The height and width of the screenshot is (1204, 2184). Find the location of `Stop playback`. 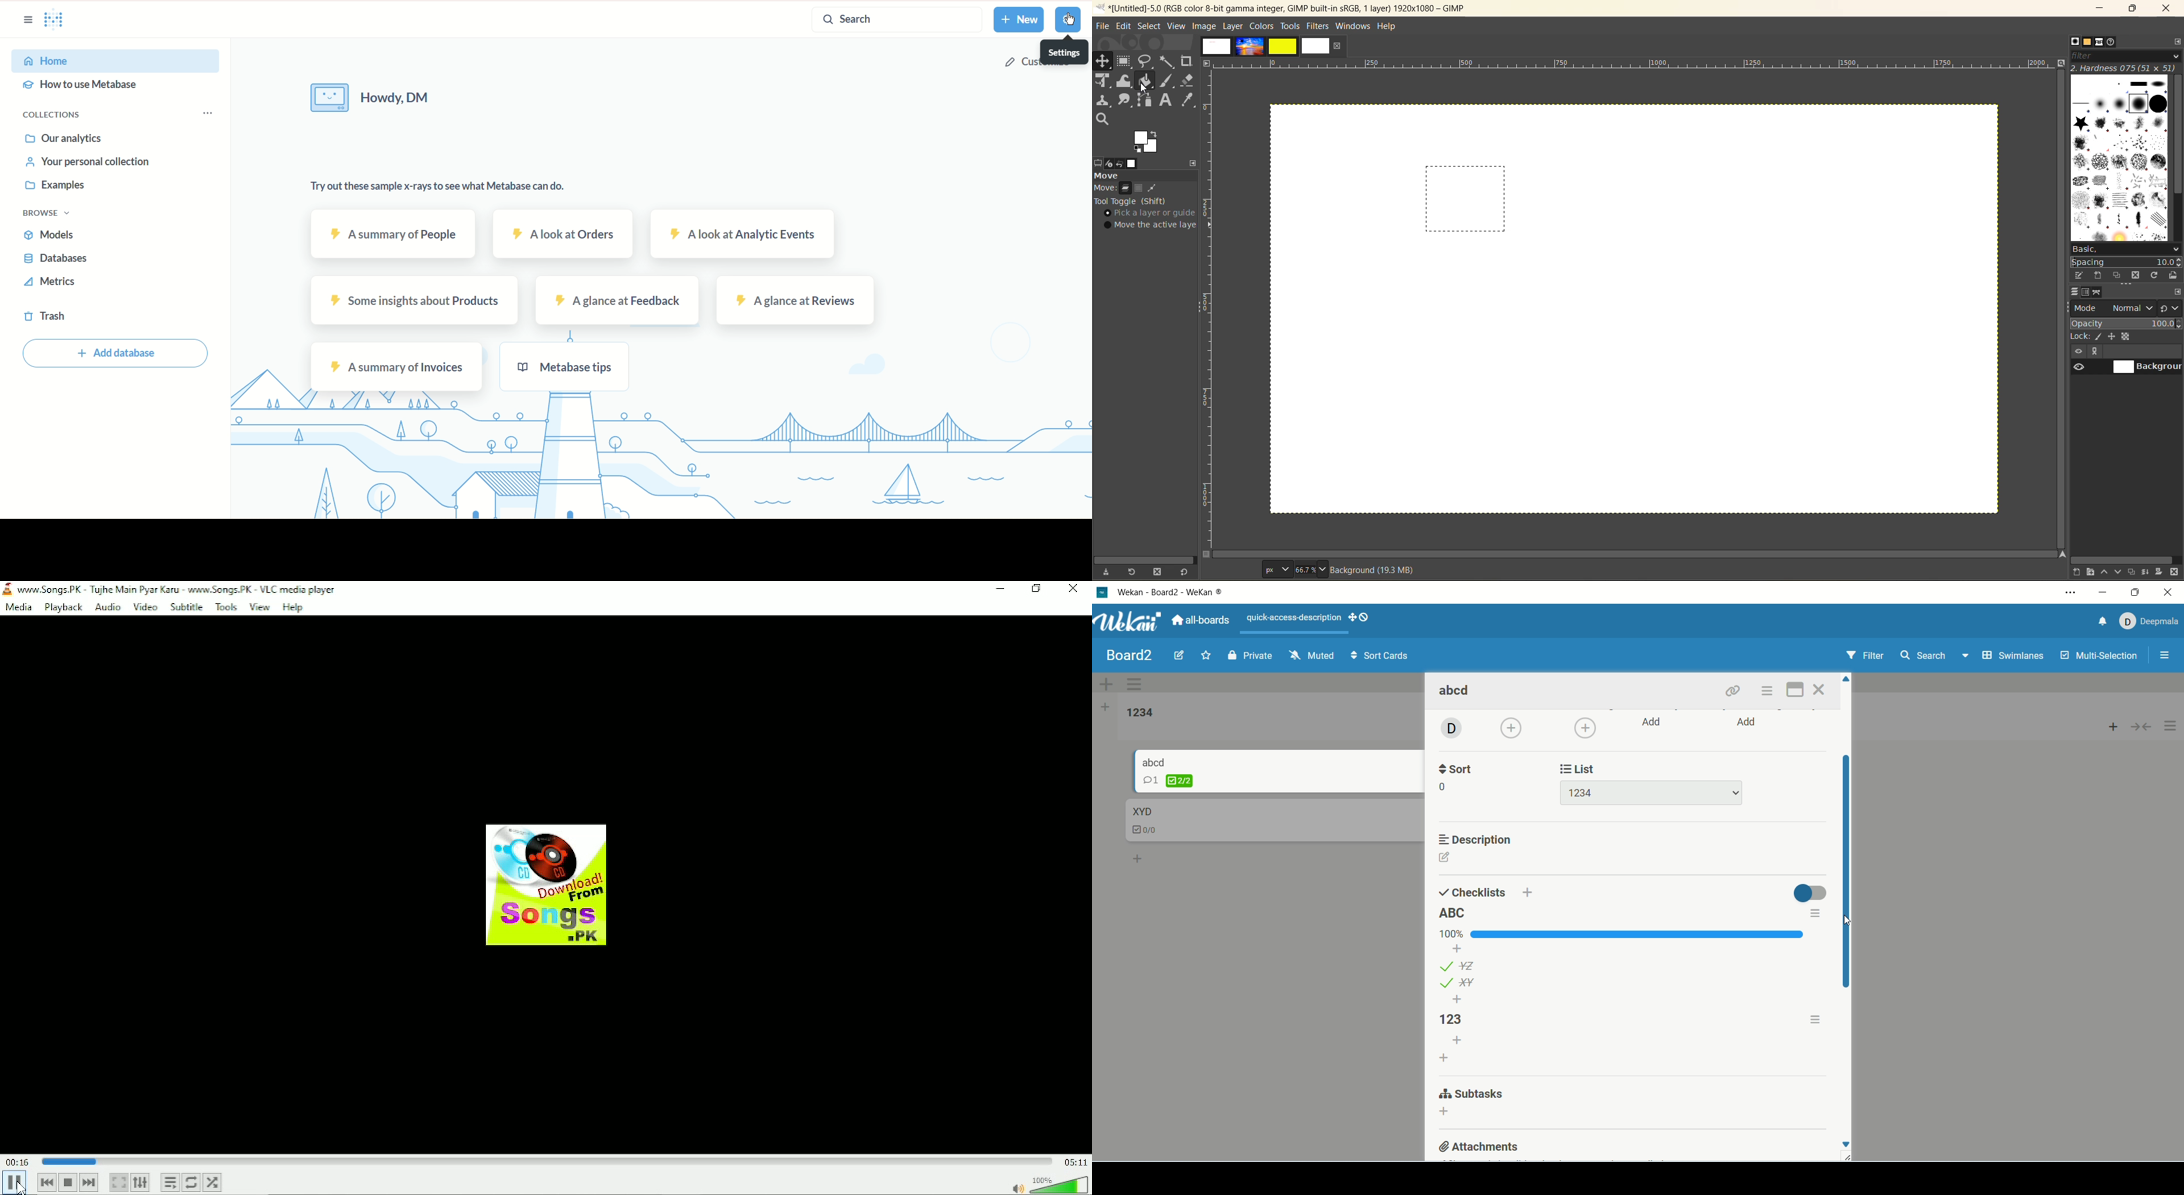

Stop playback is located at coordinates (68, 1184).